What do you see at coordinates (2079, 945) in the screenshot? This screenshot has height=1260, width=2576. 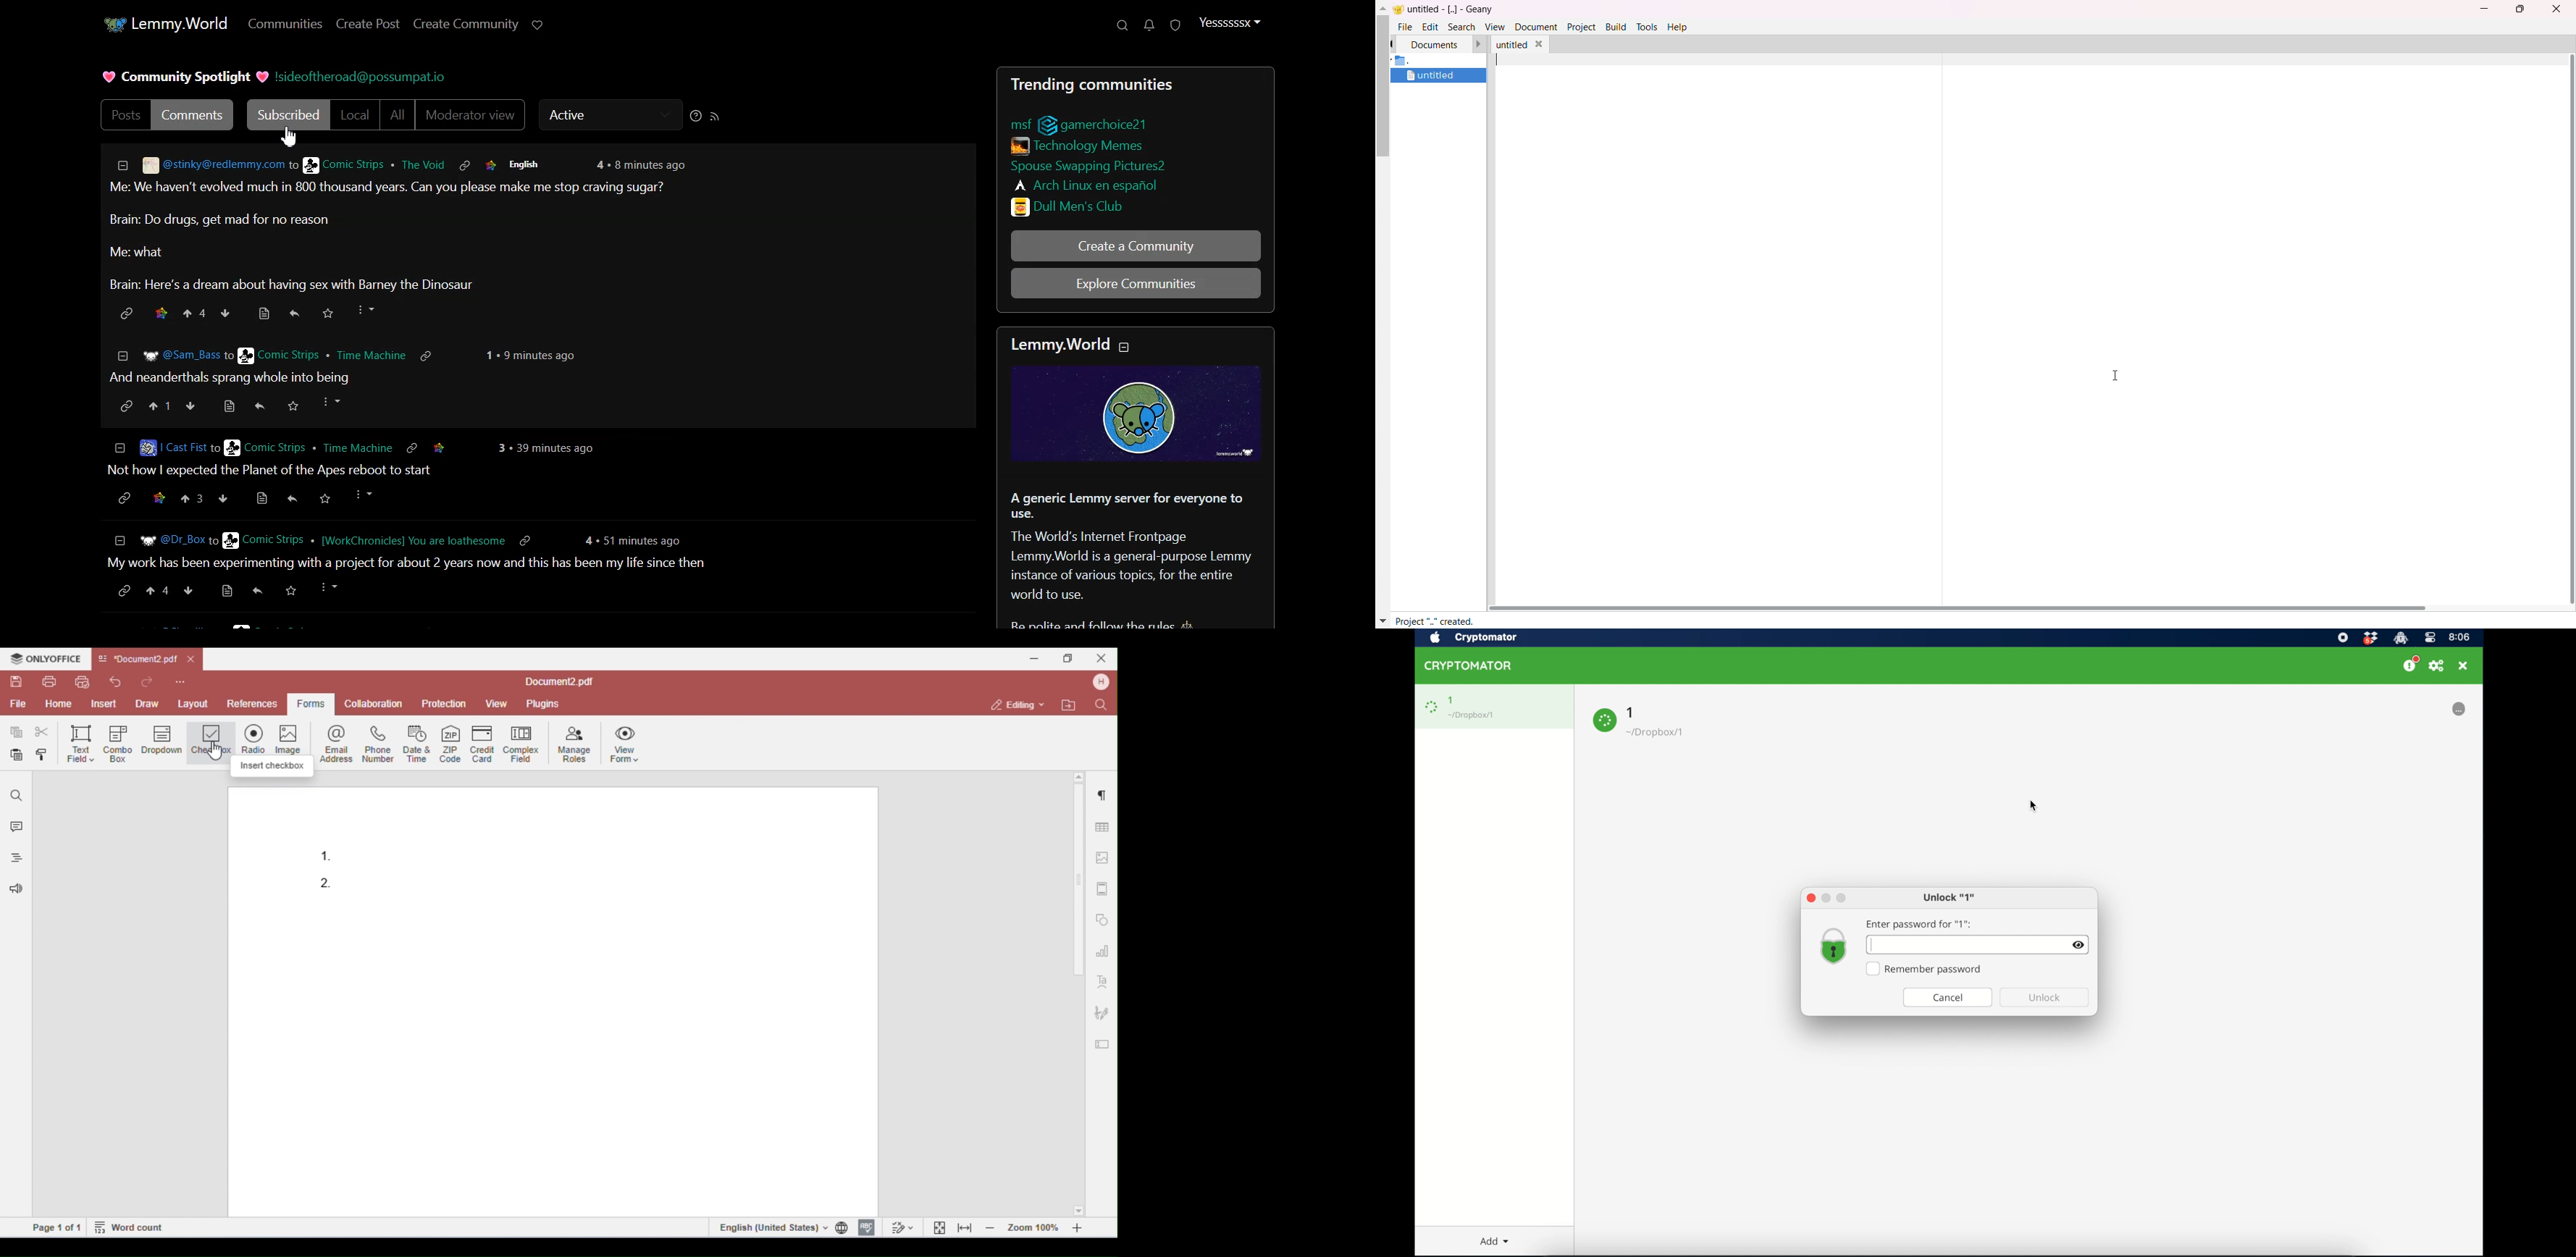 I see `invisibility icon` at bounding box center [2079, 945].